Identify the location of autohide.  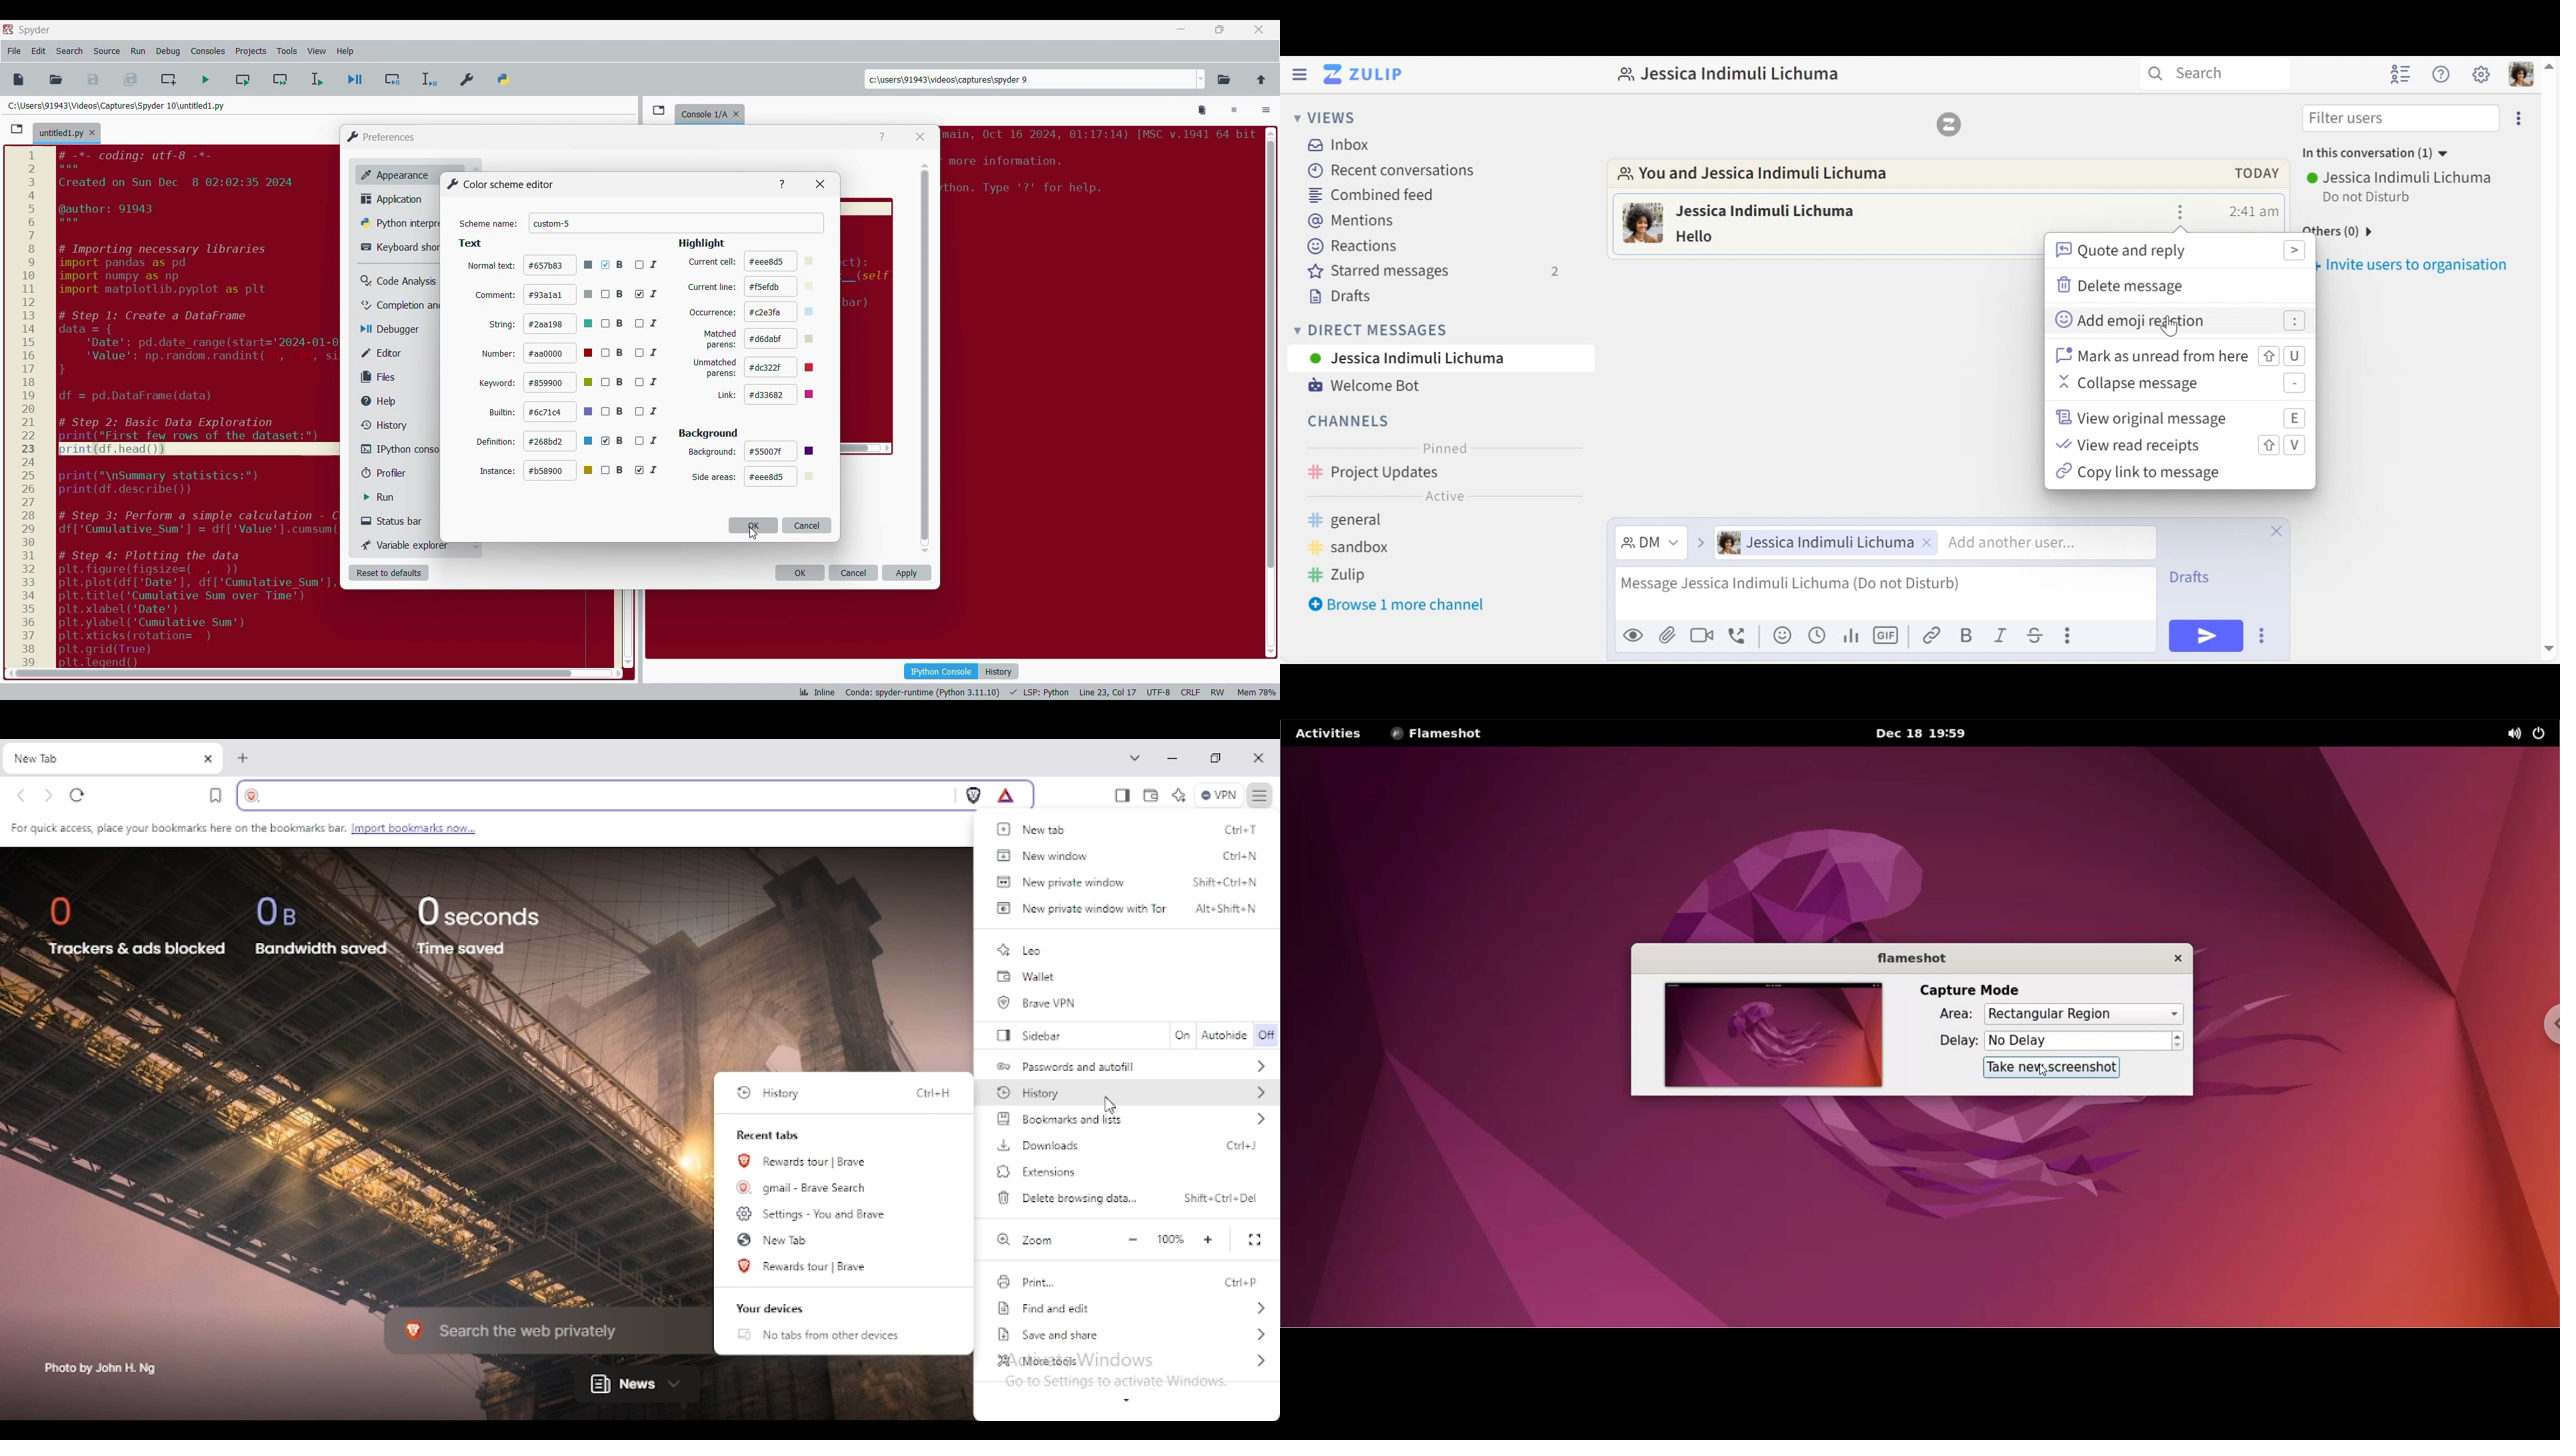
(1225, 1036).